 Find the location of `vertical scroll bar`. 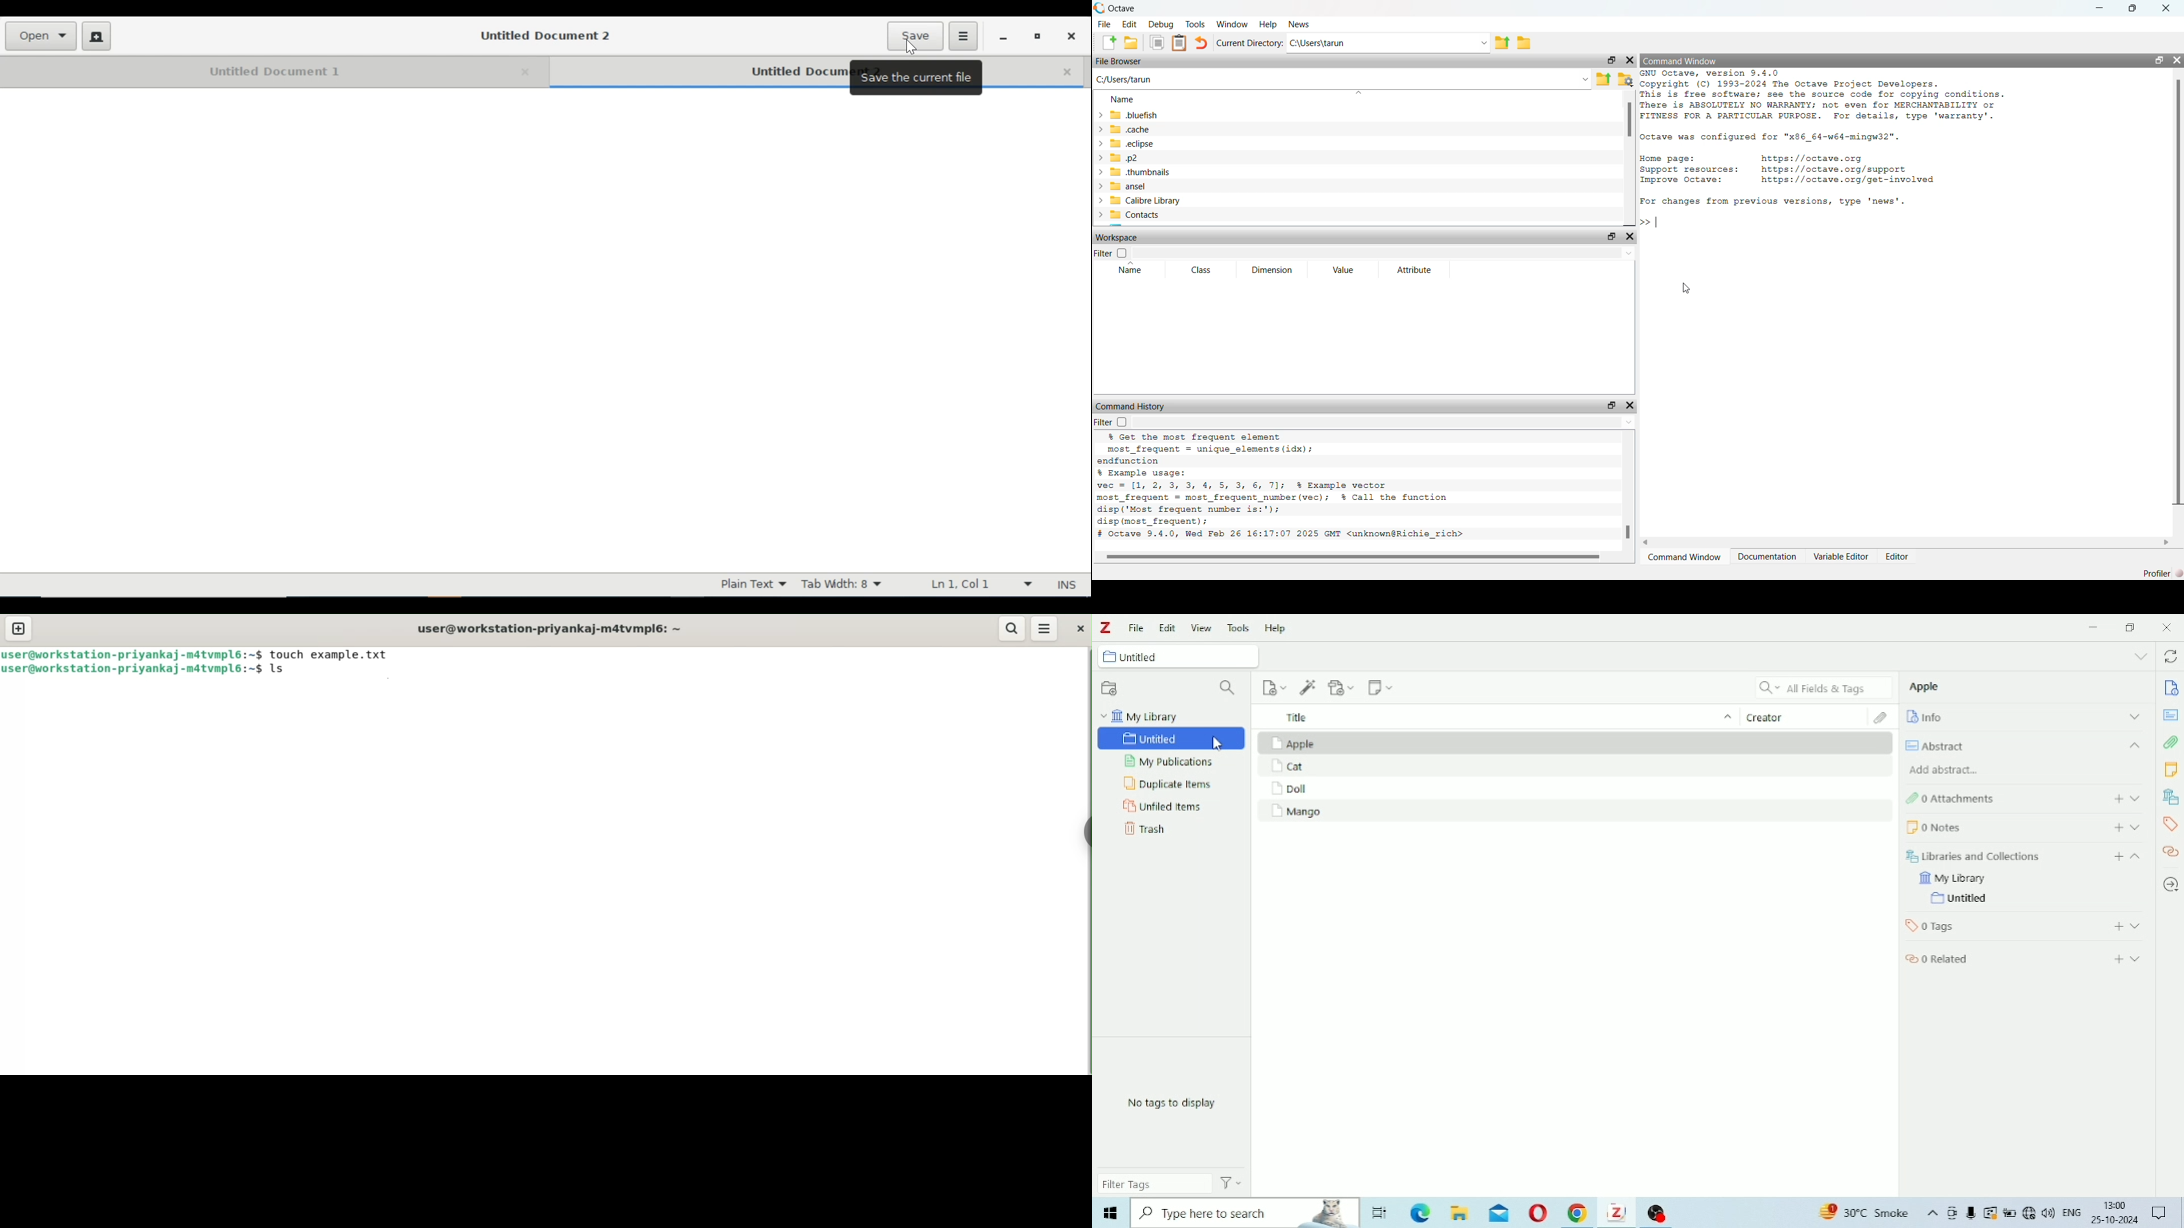

vertical scroll bar is located at coordinates (2177, 304).